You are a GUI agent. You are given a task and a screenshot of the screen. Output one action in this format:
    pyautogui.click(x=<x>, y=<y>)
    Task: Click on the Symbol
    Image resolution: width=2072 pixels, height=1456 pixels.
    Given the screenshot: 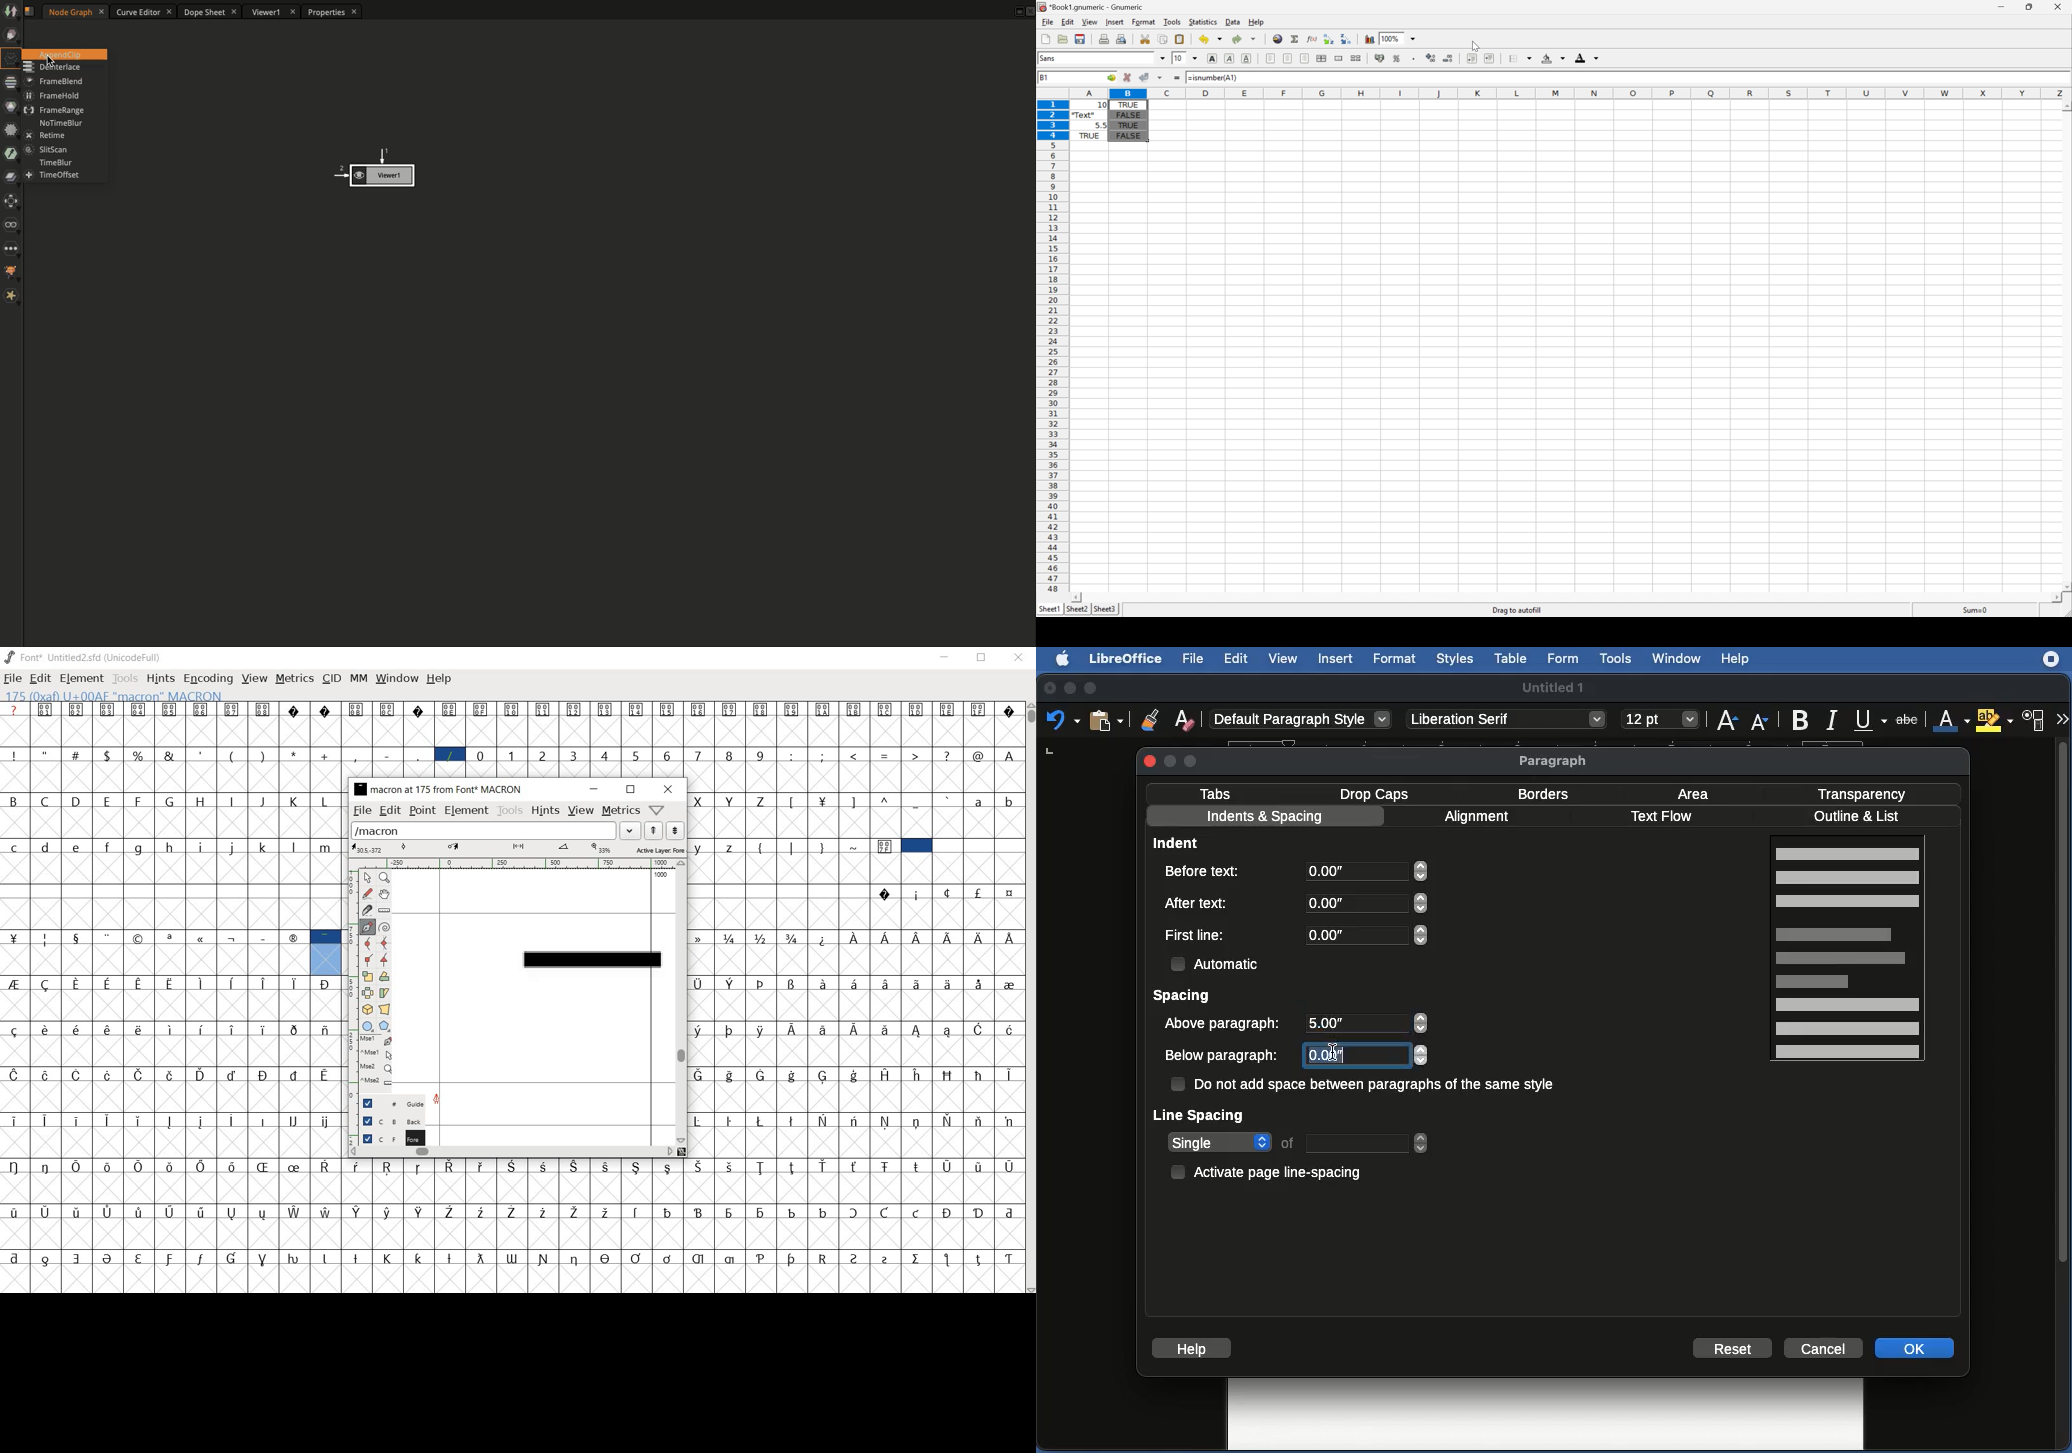 What is the action you would take?
    pyautogui.click(x=947, y=1260)
    